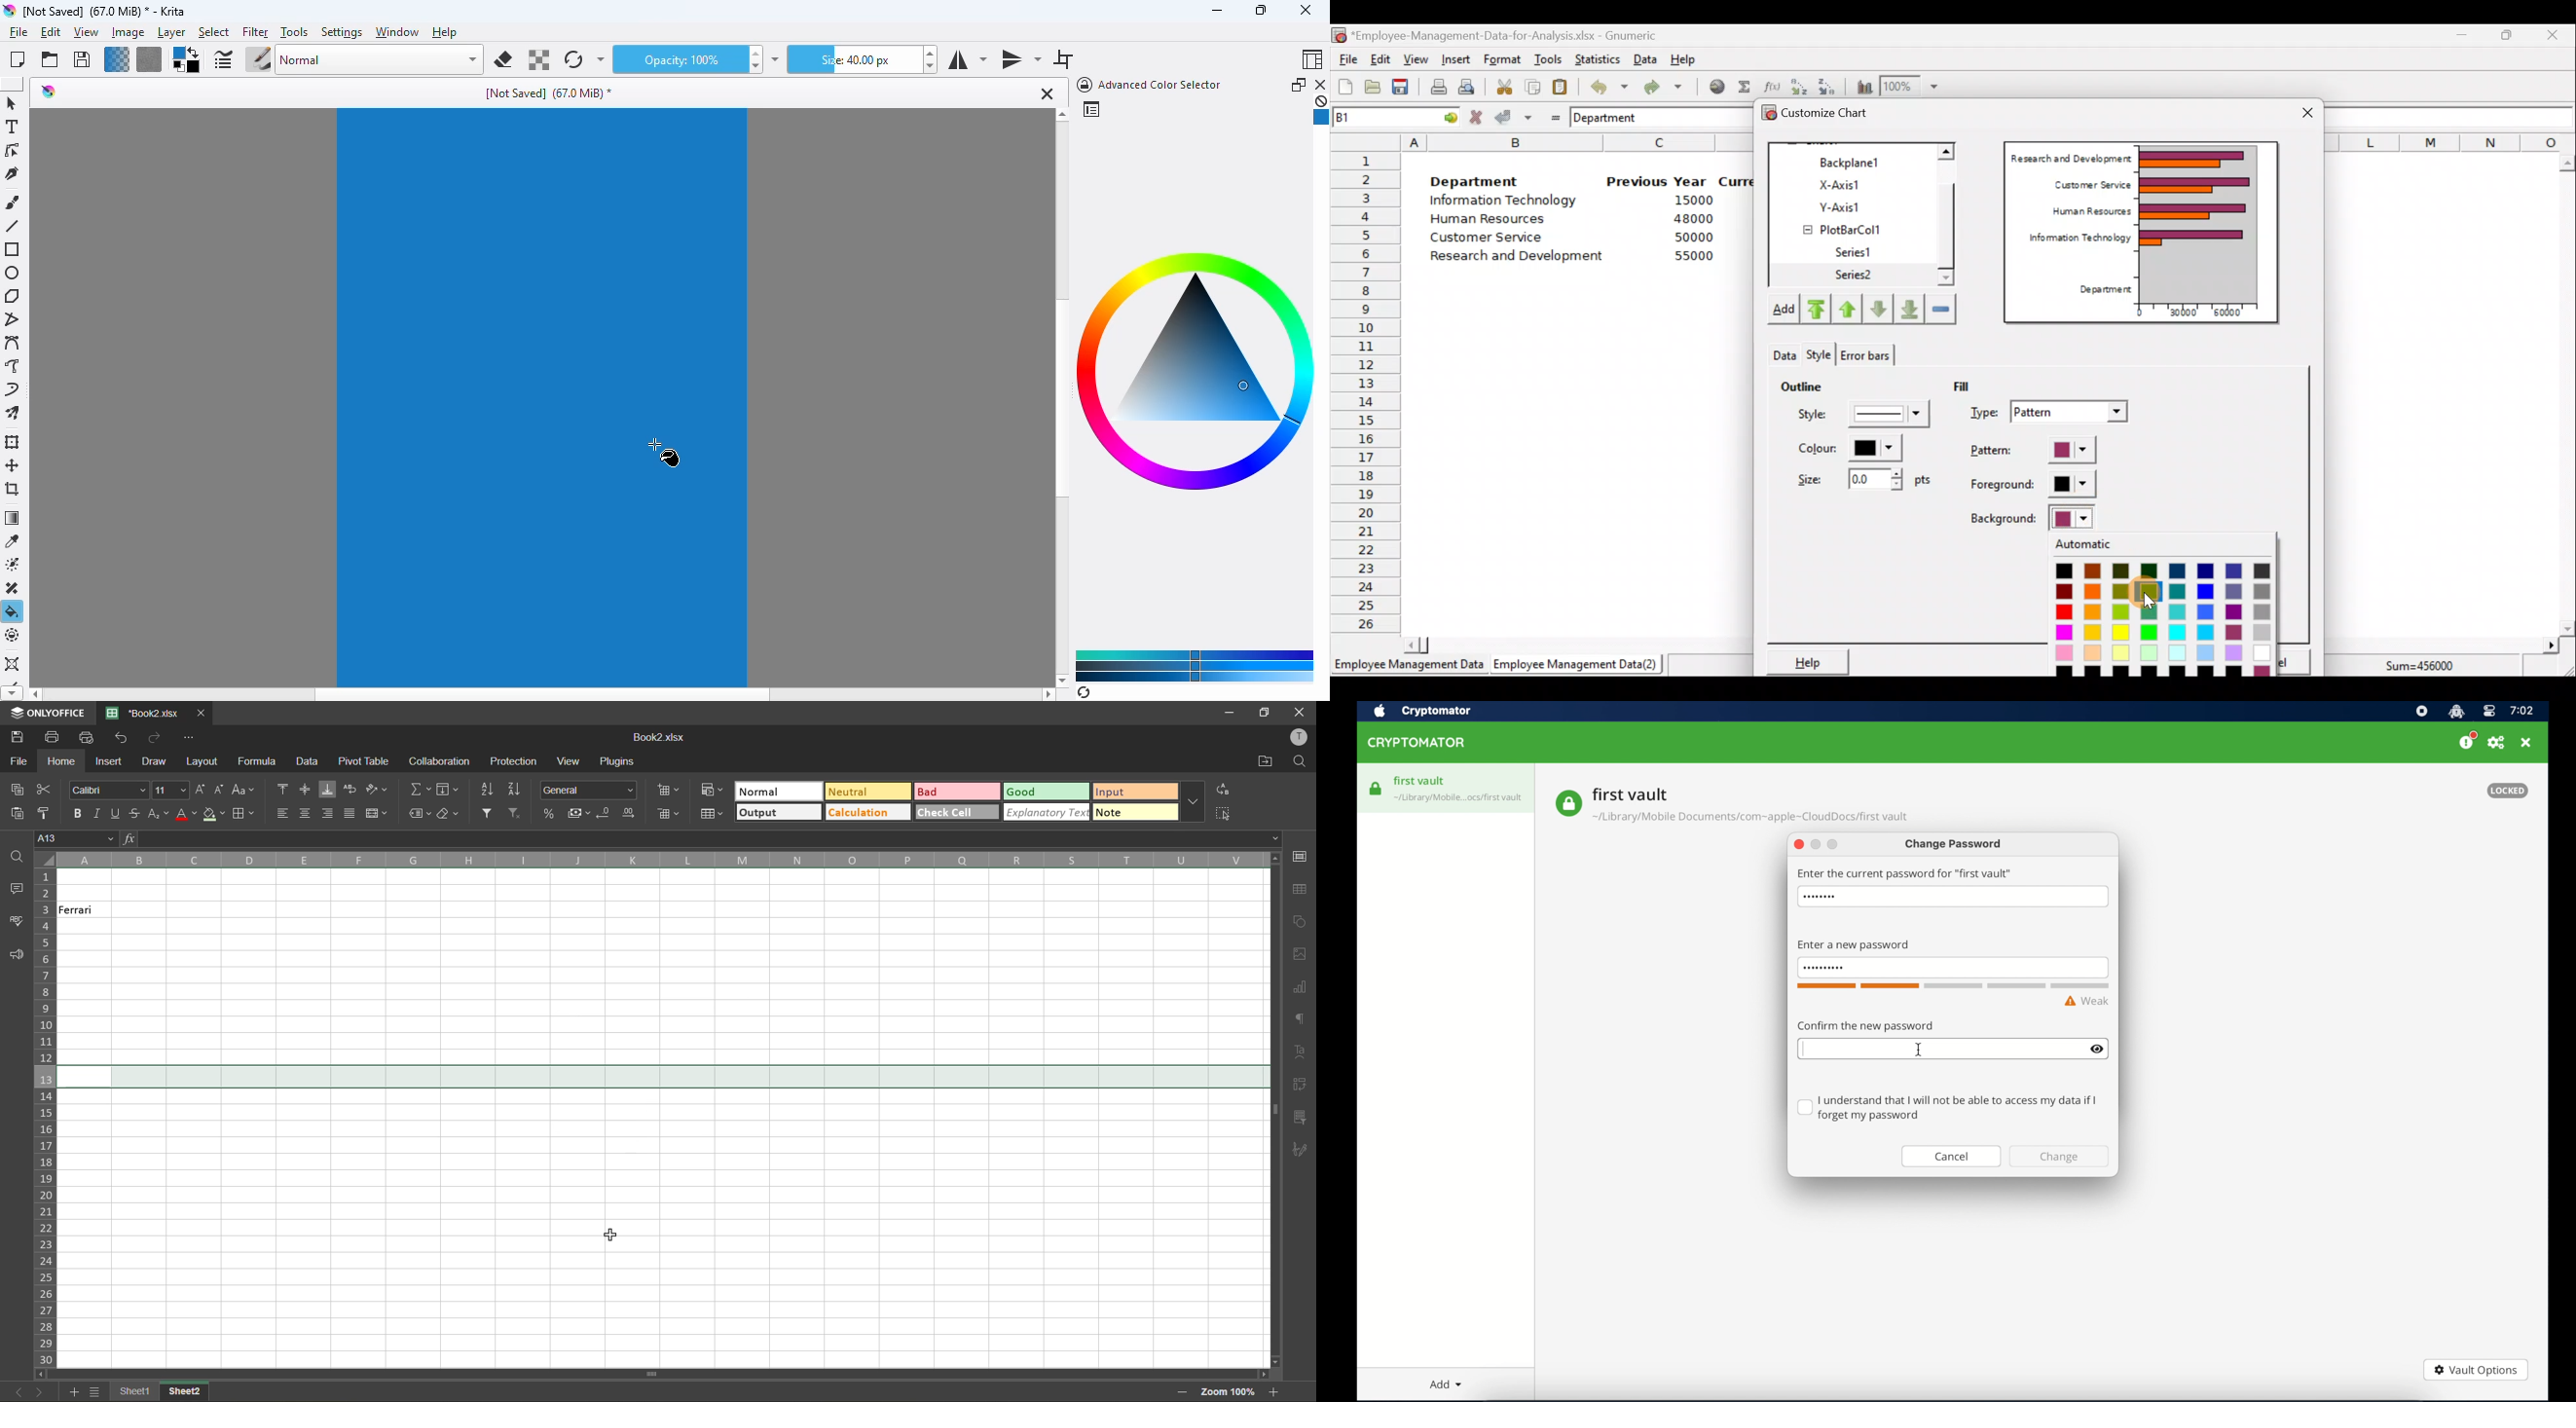  Describe the element at coordinates (2235, 314) in the screenshot. I see `60000"` at that location.